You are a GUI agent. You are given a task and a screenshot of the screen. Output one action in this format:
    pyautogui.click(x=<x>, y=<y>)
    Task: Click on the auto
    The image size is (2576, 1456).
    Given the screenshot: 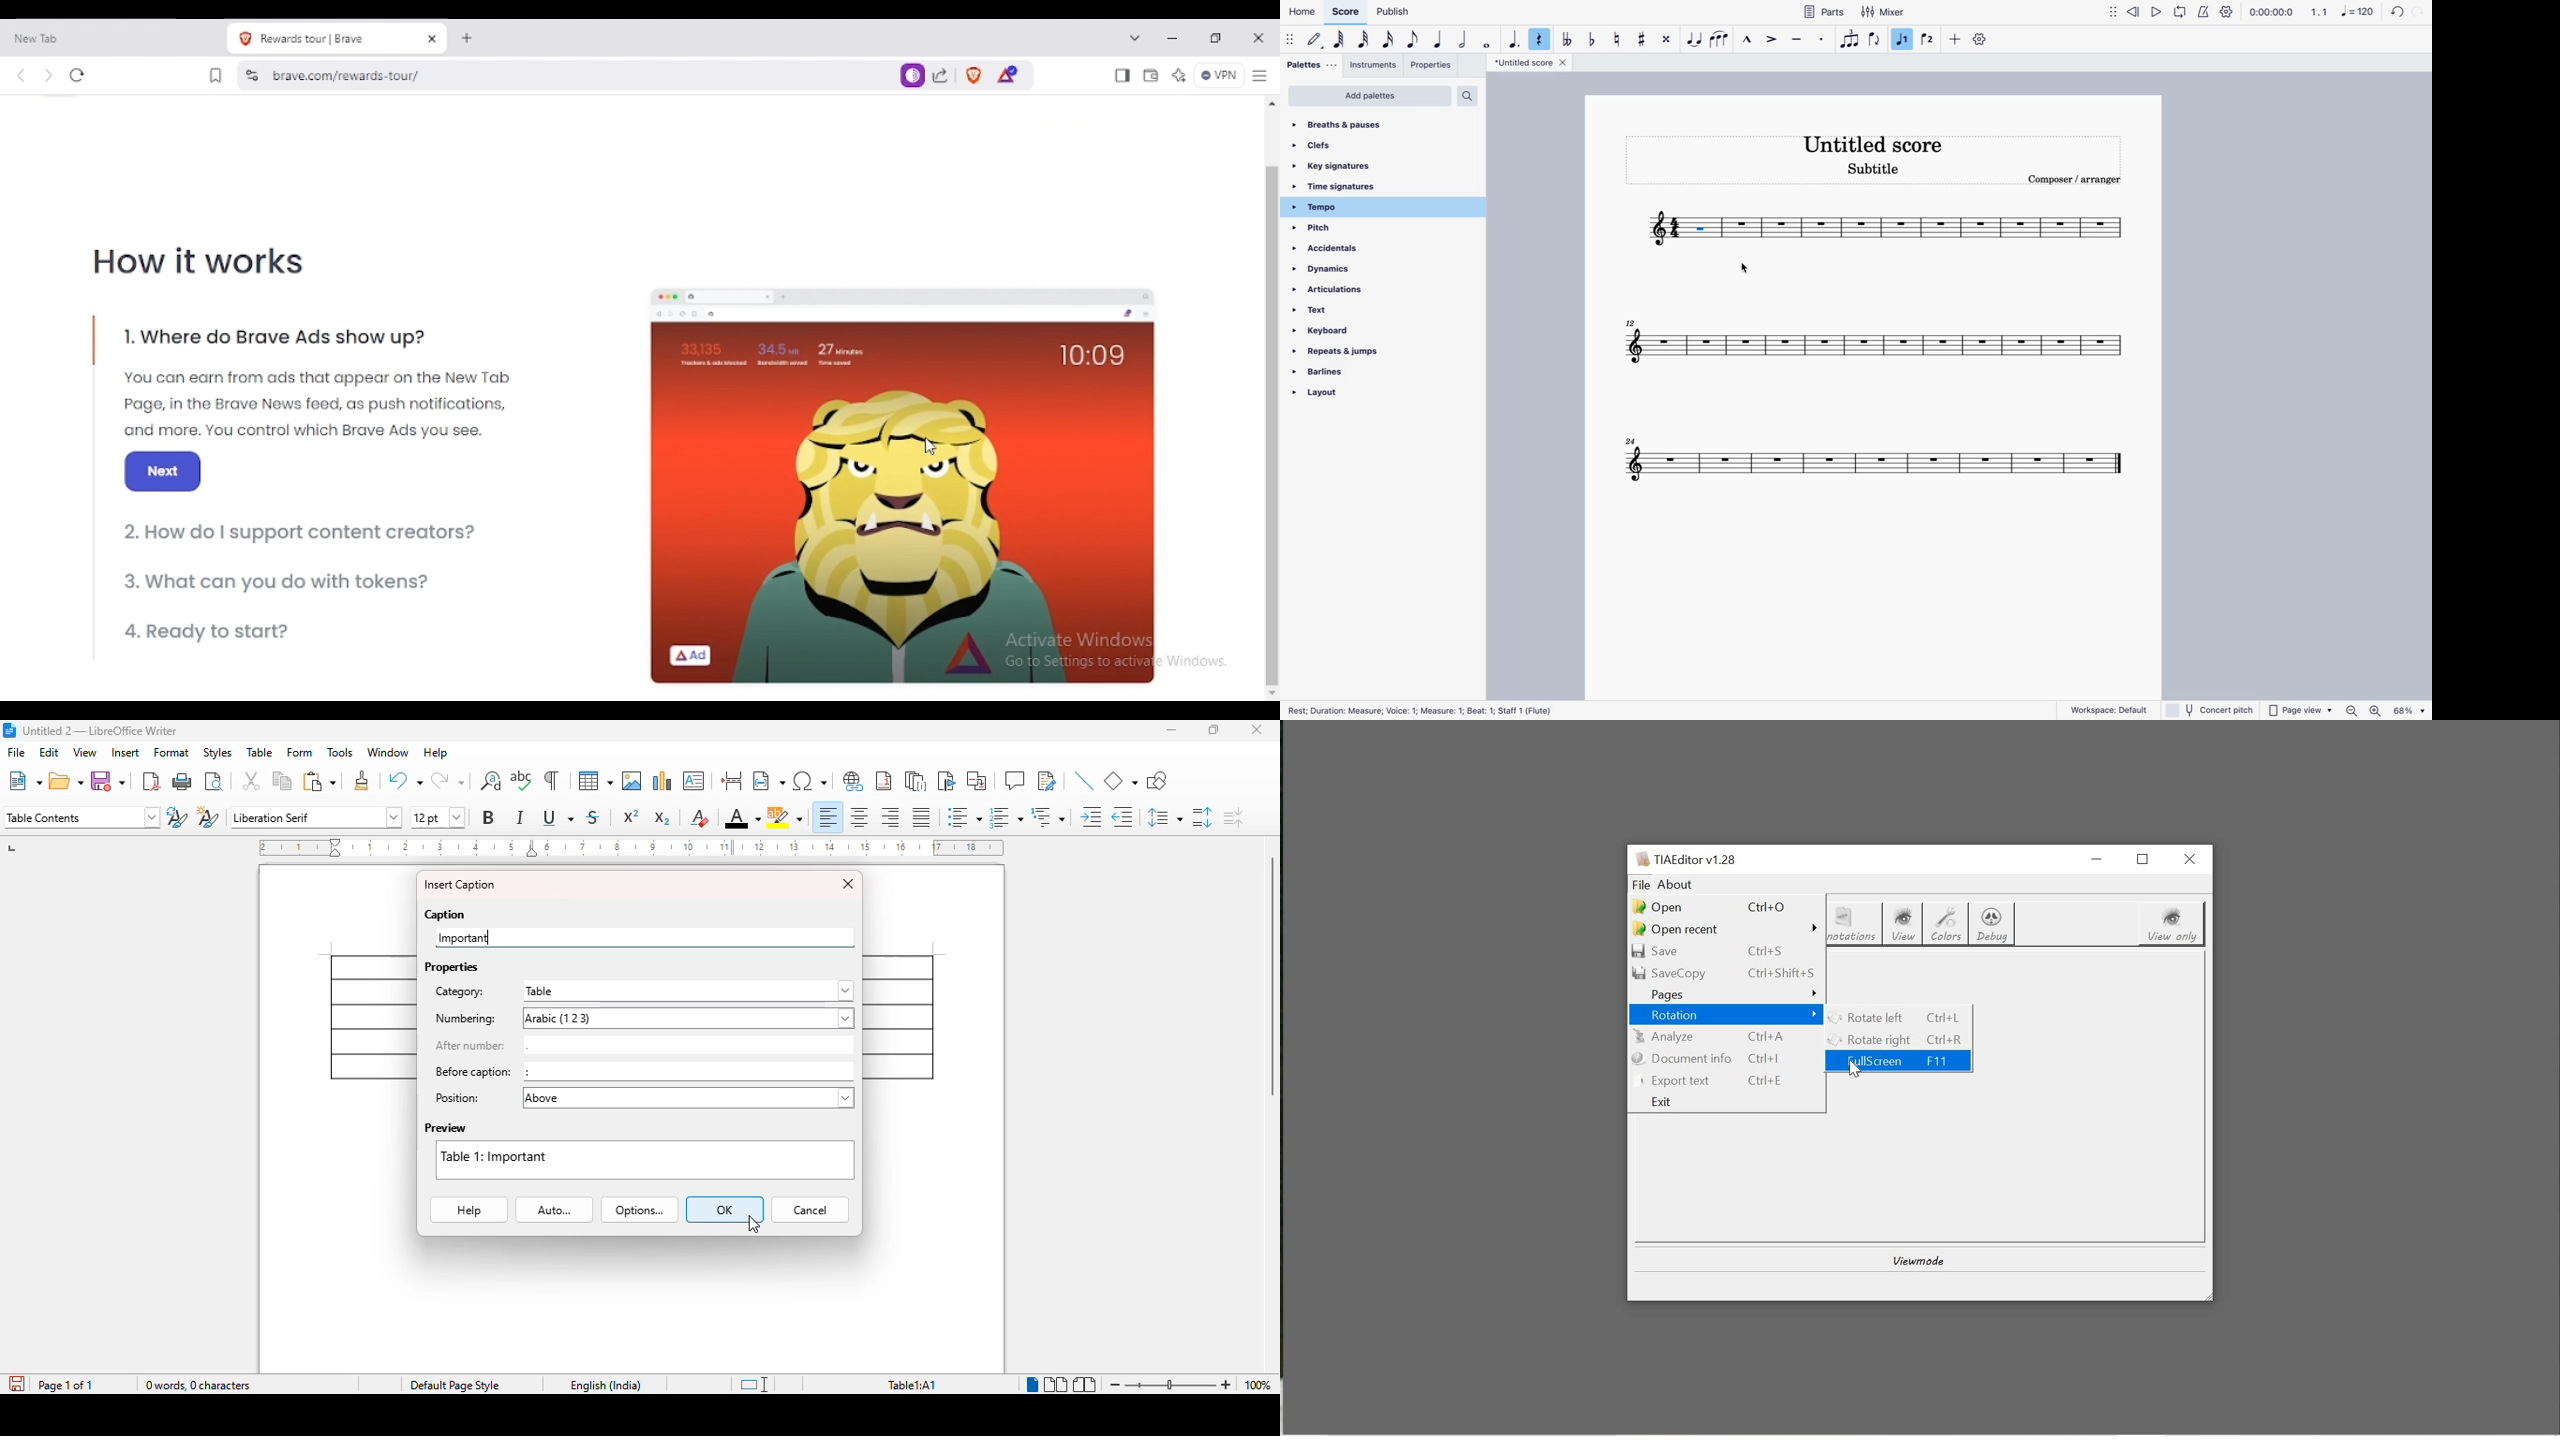 What is the action you would take?
    pyautogui.click(x=555, y=1211)
    